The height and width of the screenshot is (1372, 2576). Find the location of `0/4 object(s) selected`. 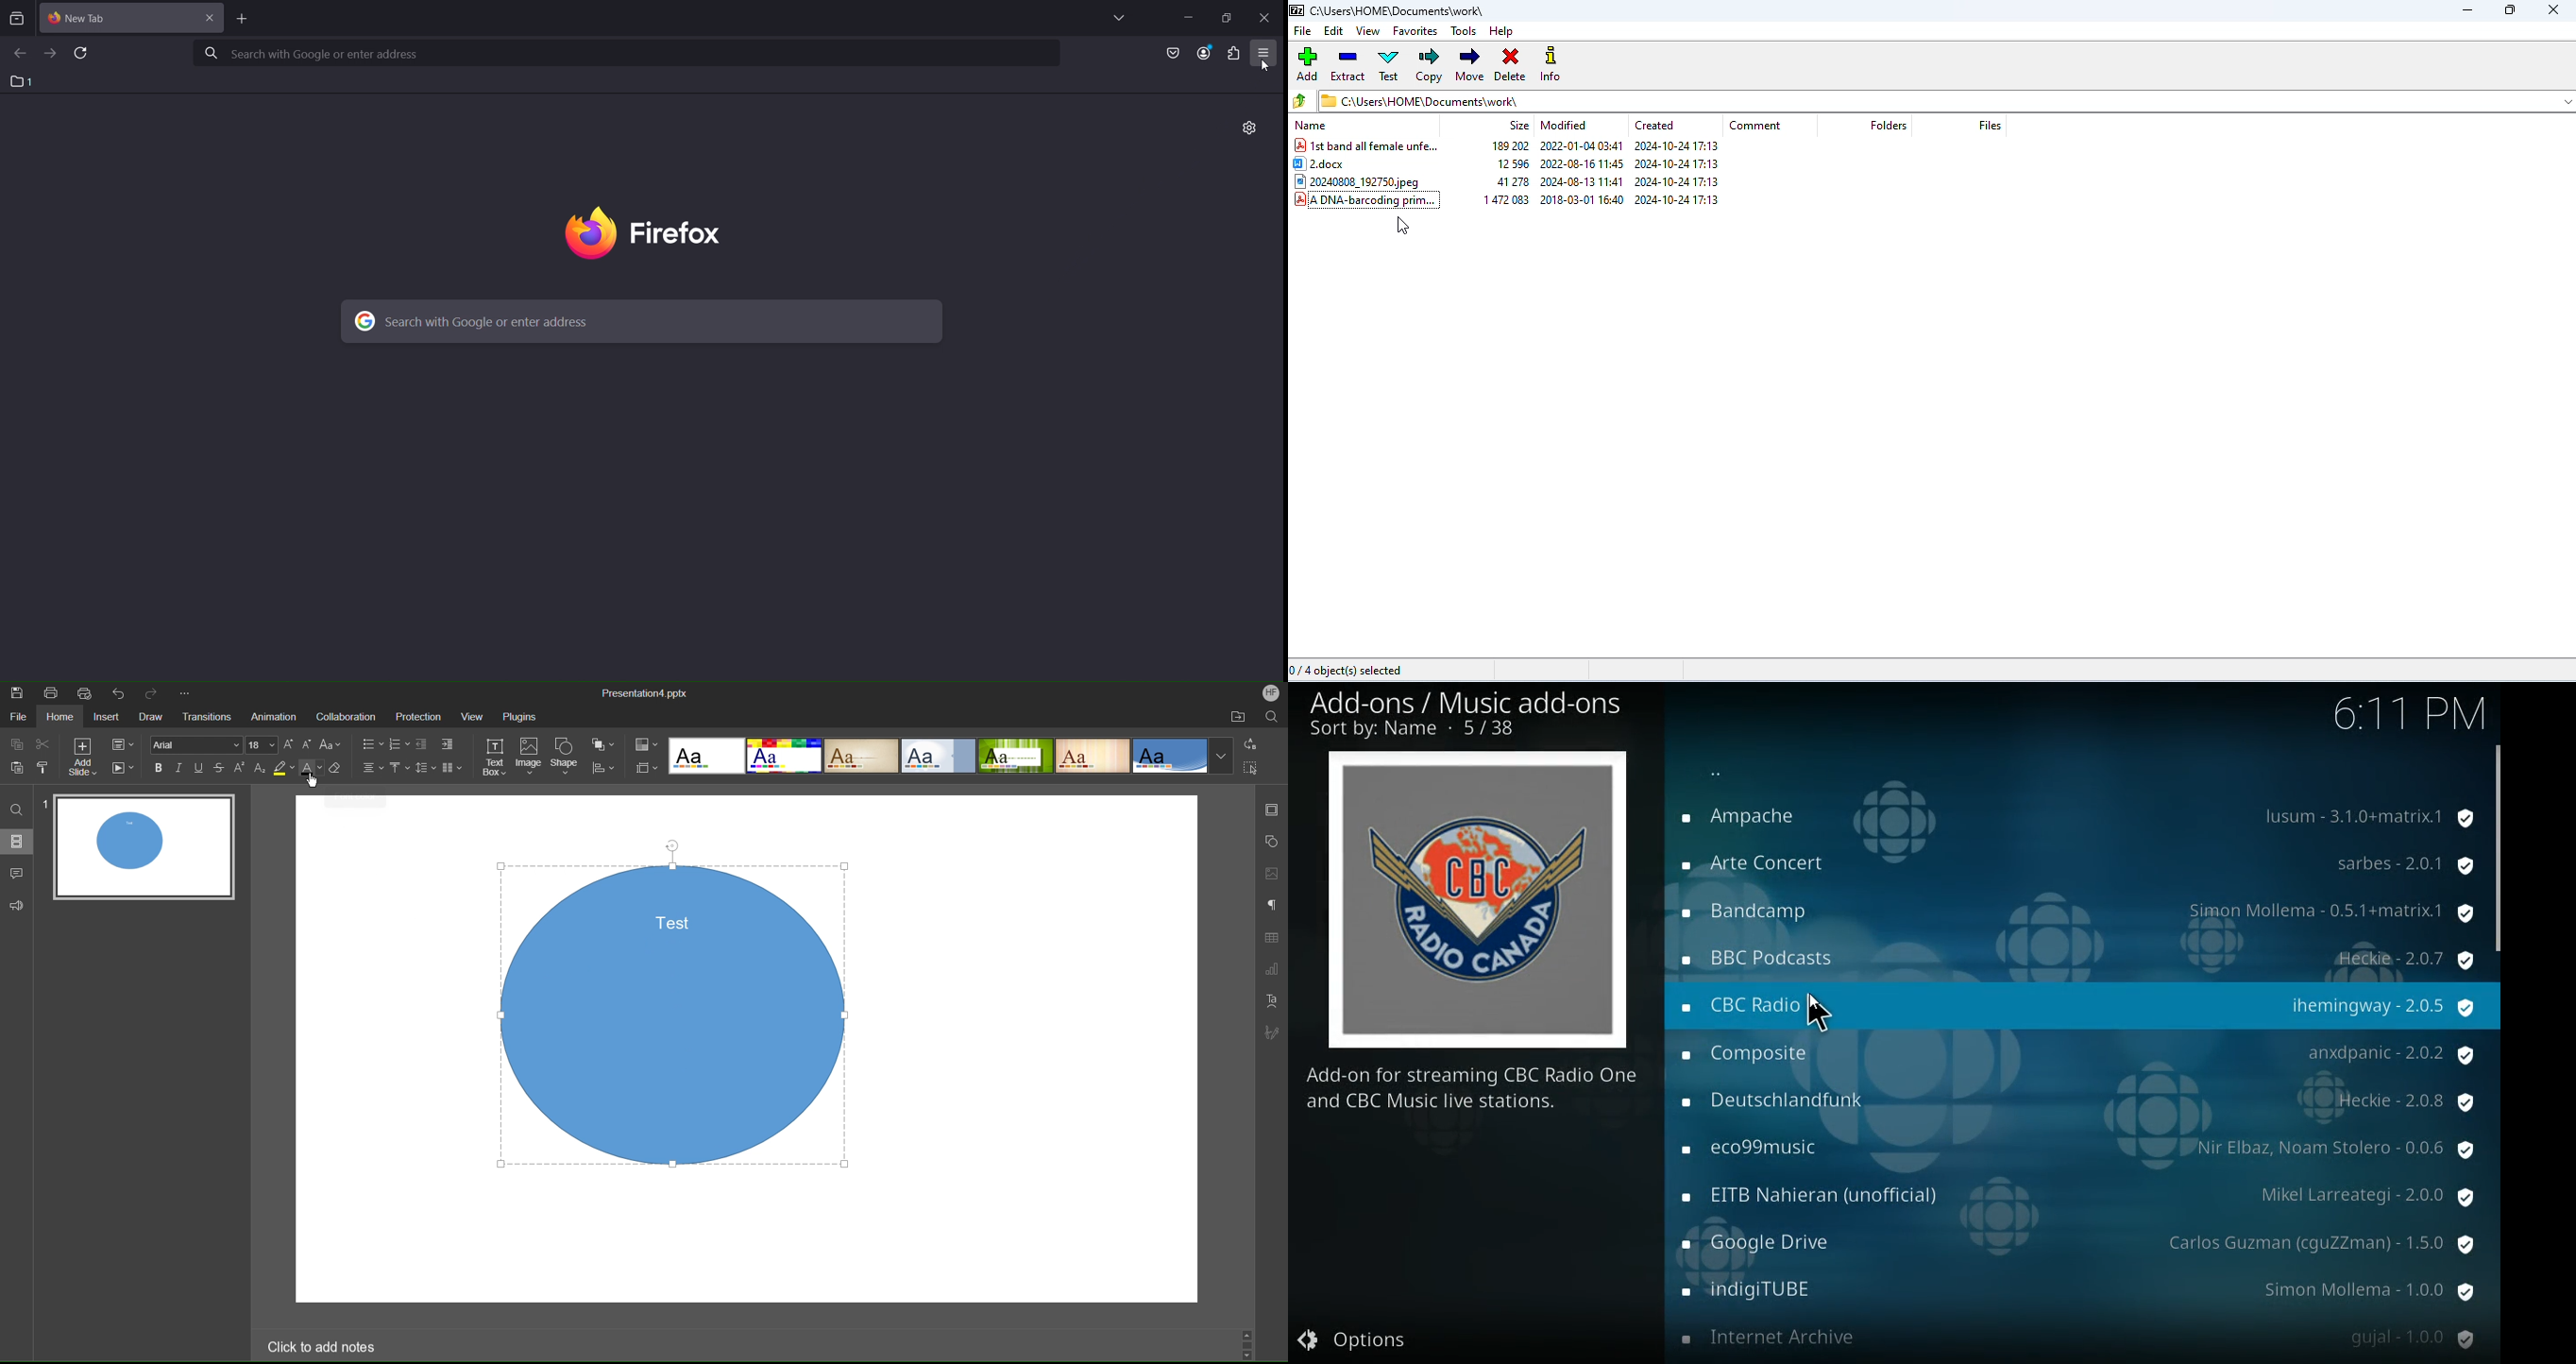

0/4 object(s) selected is located at coordinates (1349, 672).